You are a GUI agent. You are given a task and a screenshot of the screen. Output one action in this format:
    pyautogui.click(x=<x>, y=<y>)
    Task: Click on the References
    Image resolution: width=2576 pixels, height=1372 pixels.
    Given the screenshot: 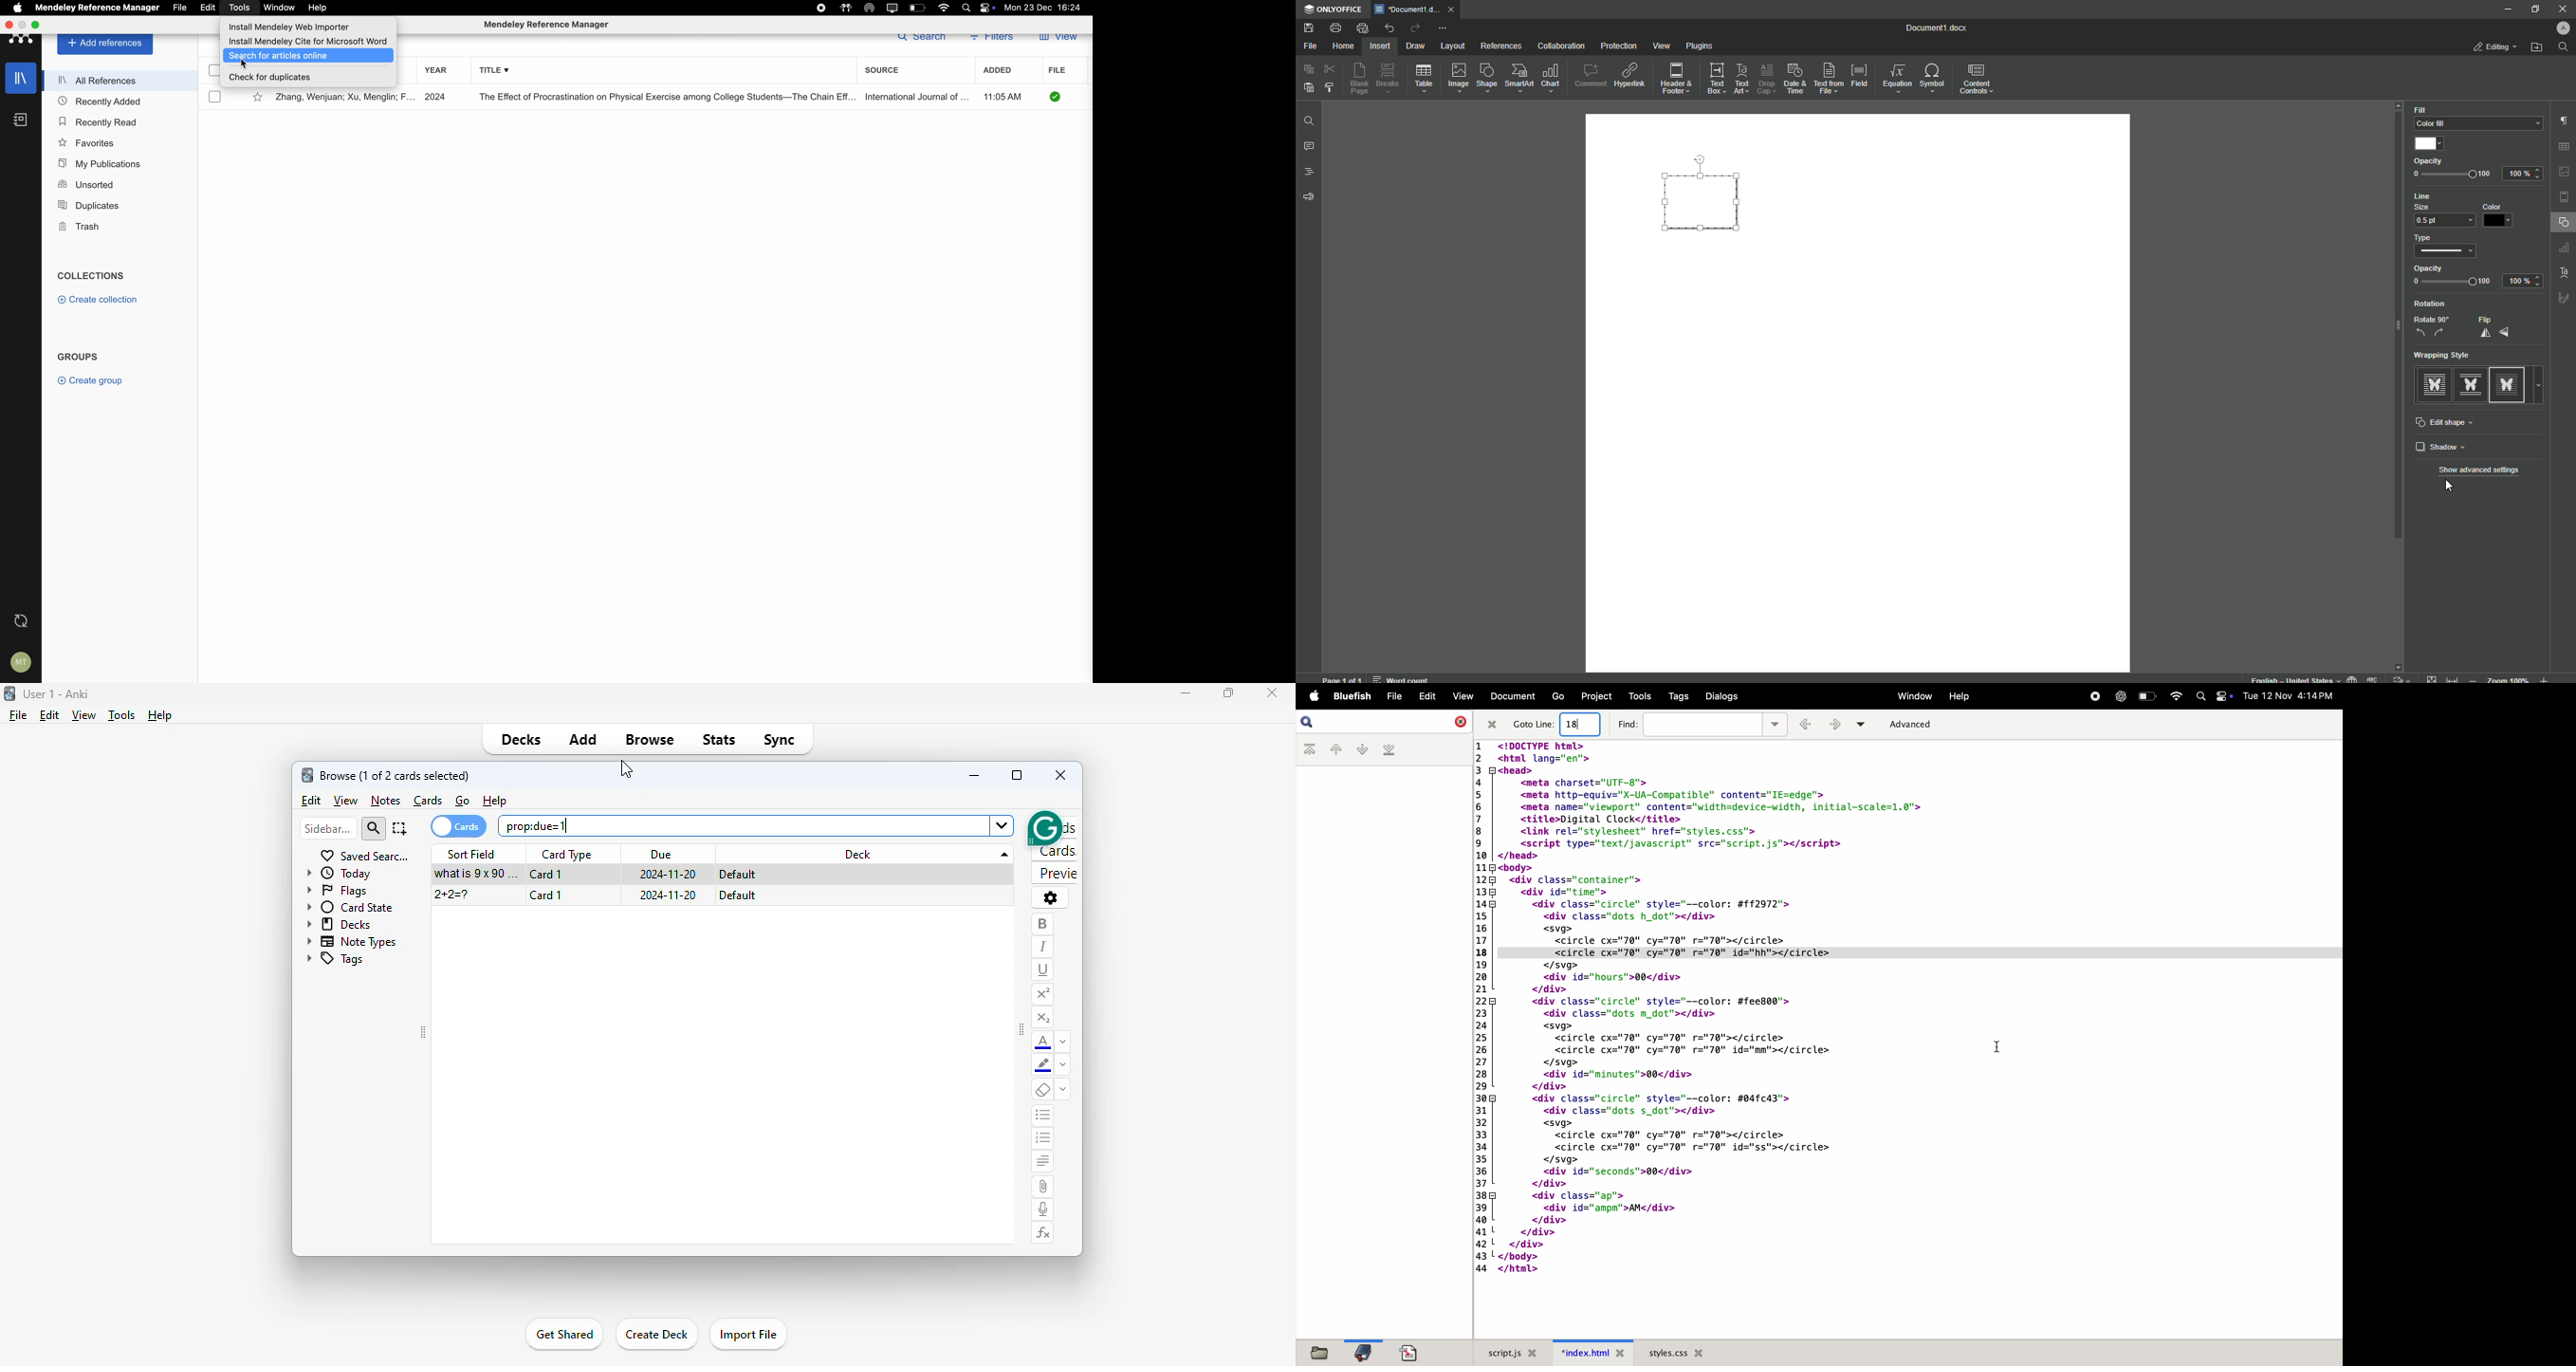 What is the action you would take?
    pyautogui.click(x=1502, y=45)
    